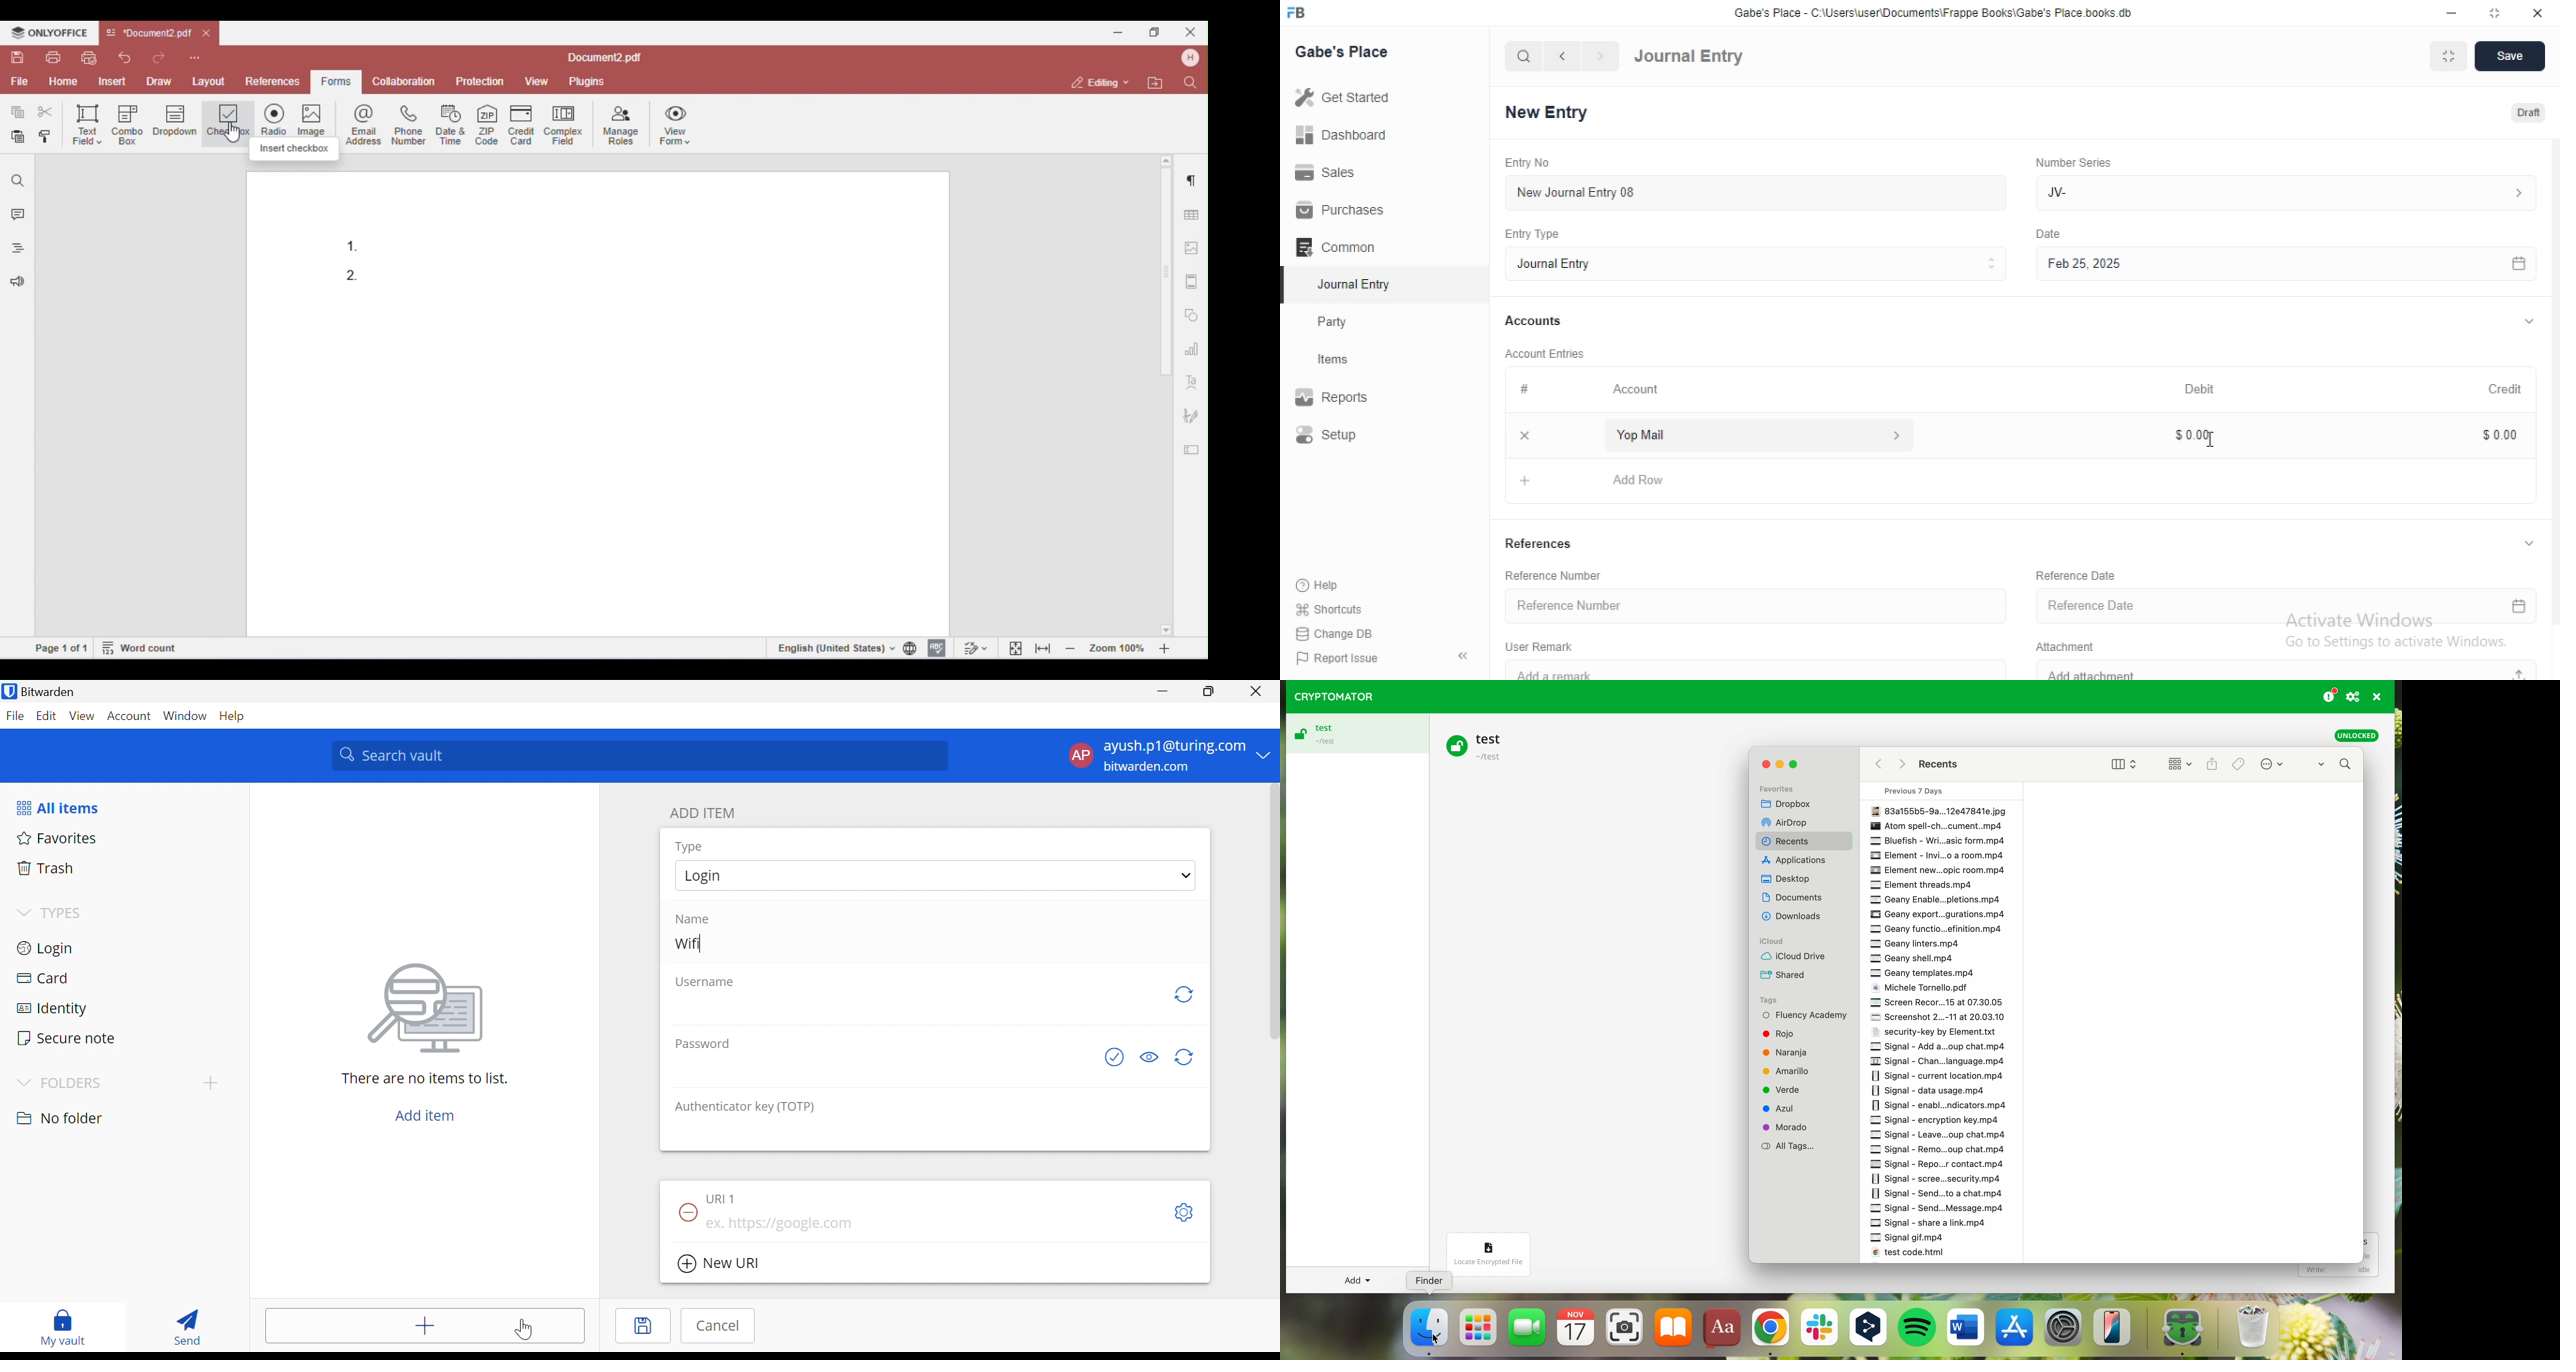 The height and width of the screenshot is (1372, 2576). What do you see at coordinates (1530, 234) in the screenshot?
I see `Entry Type` at bounding box center [1530, 234].